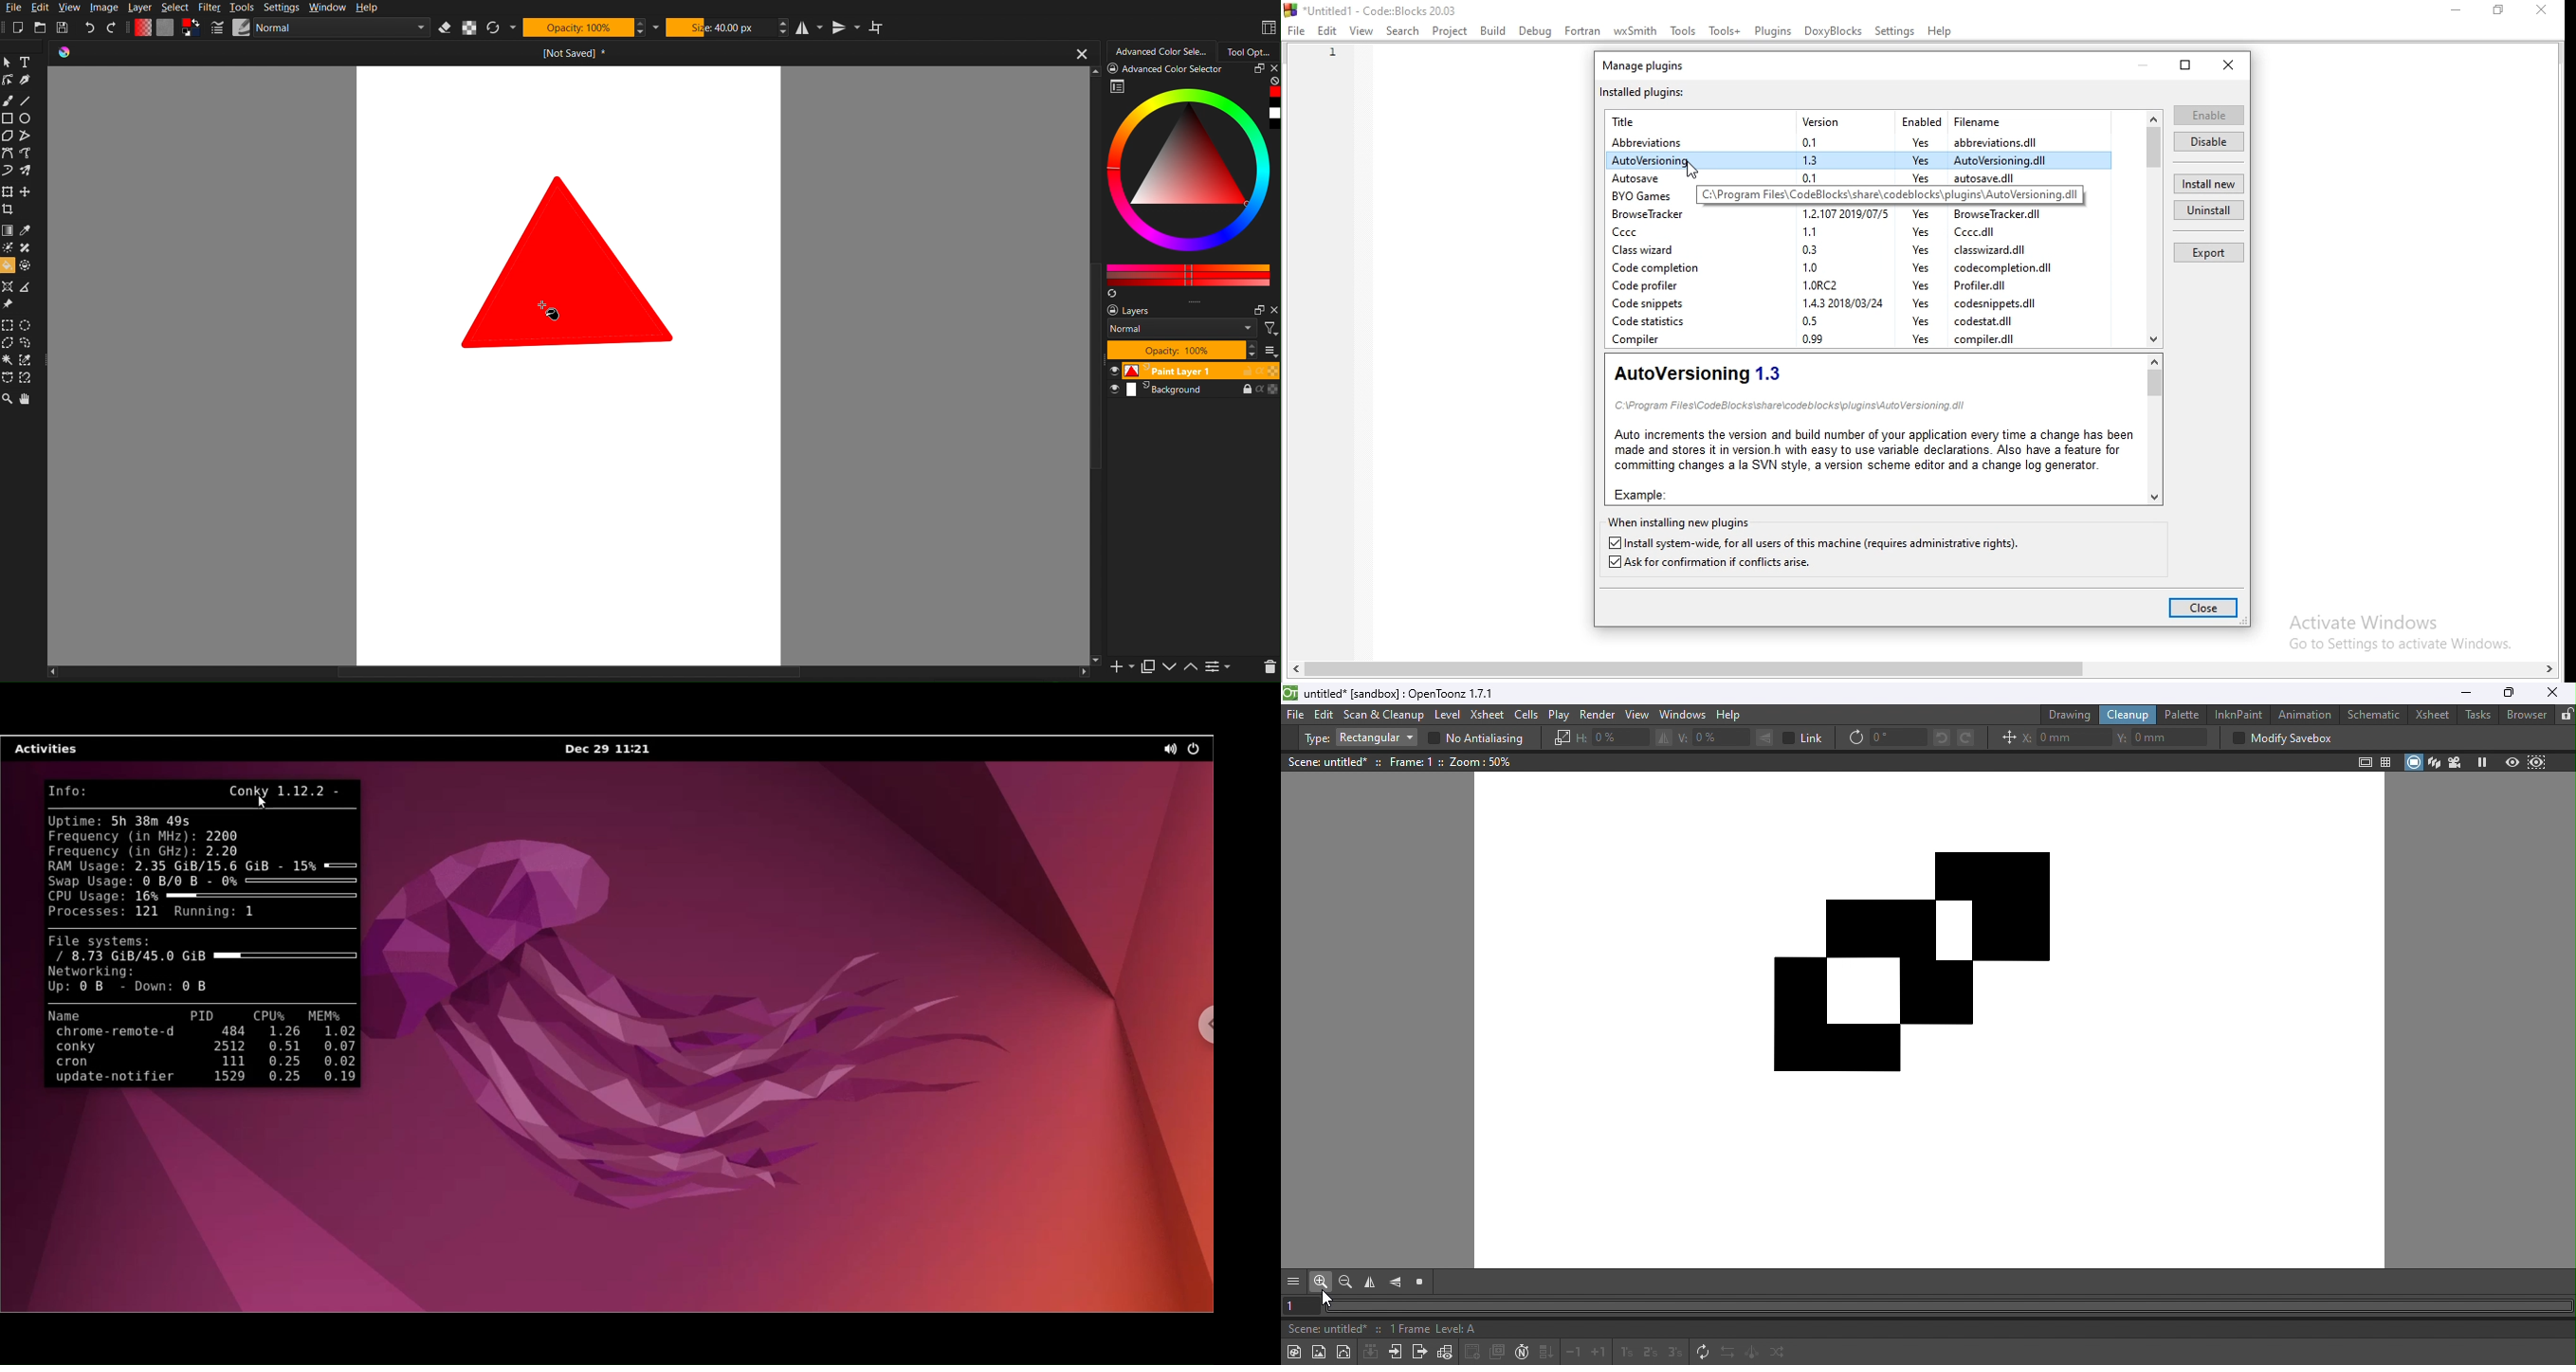  Describe the element at coordinates (1647, 1353) in the screenshot. I see `Reframe on 2's` at that location.